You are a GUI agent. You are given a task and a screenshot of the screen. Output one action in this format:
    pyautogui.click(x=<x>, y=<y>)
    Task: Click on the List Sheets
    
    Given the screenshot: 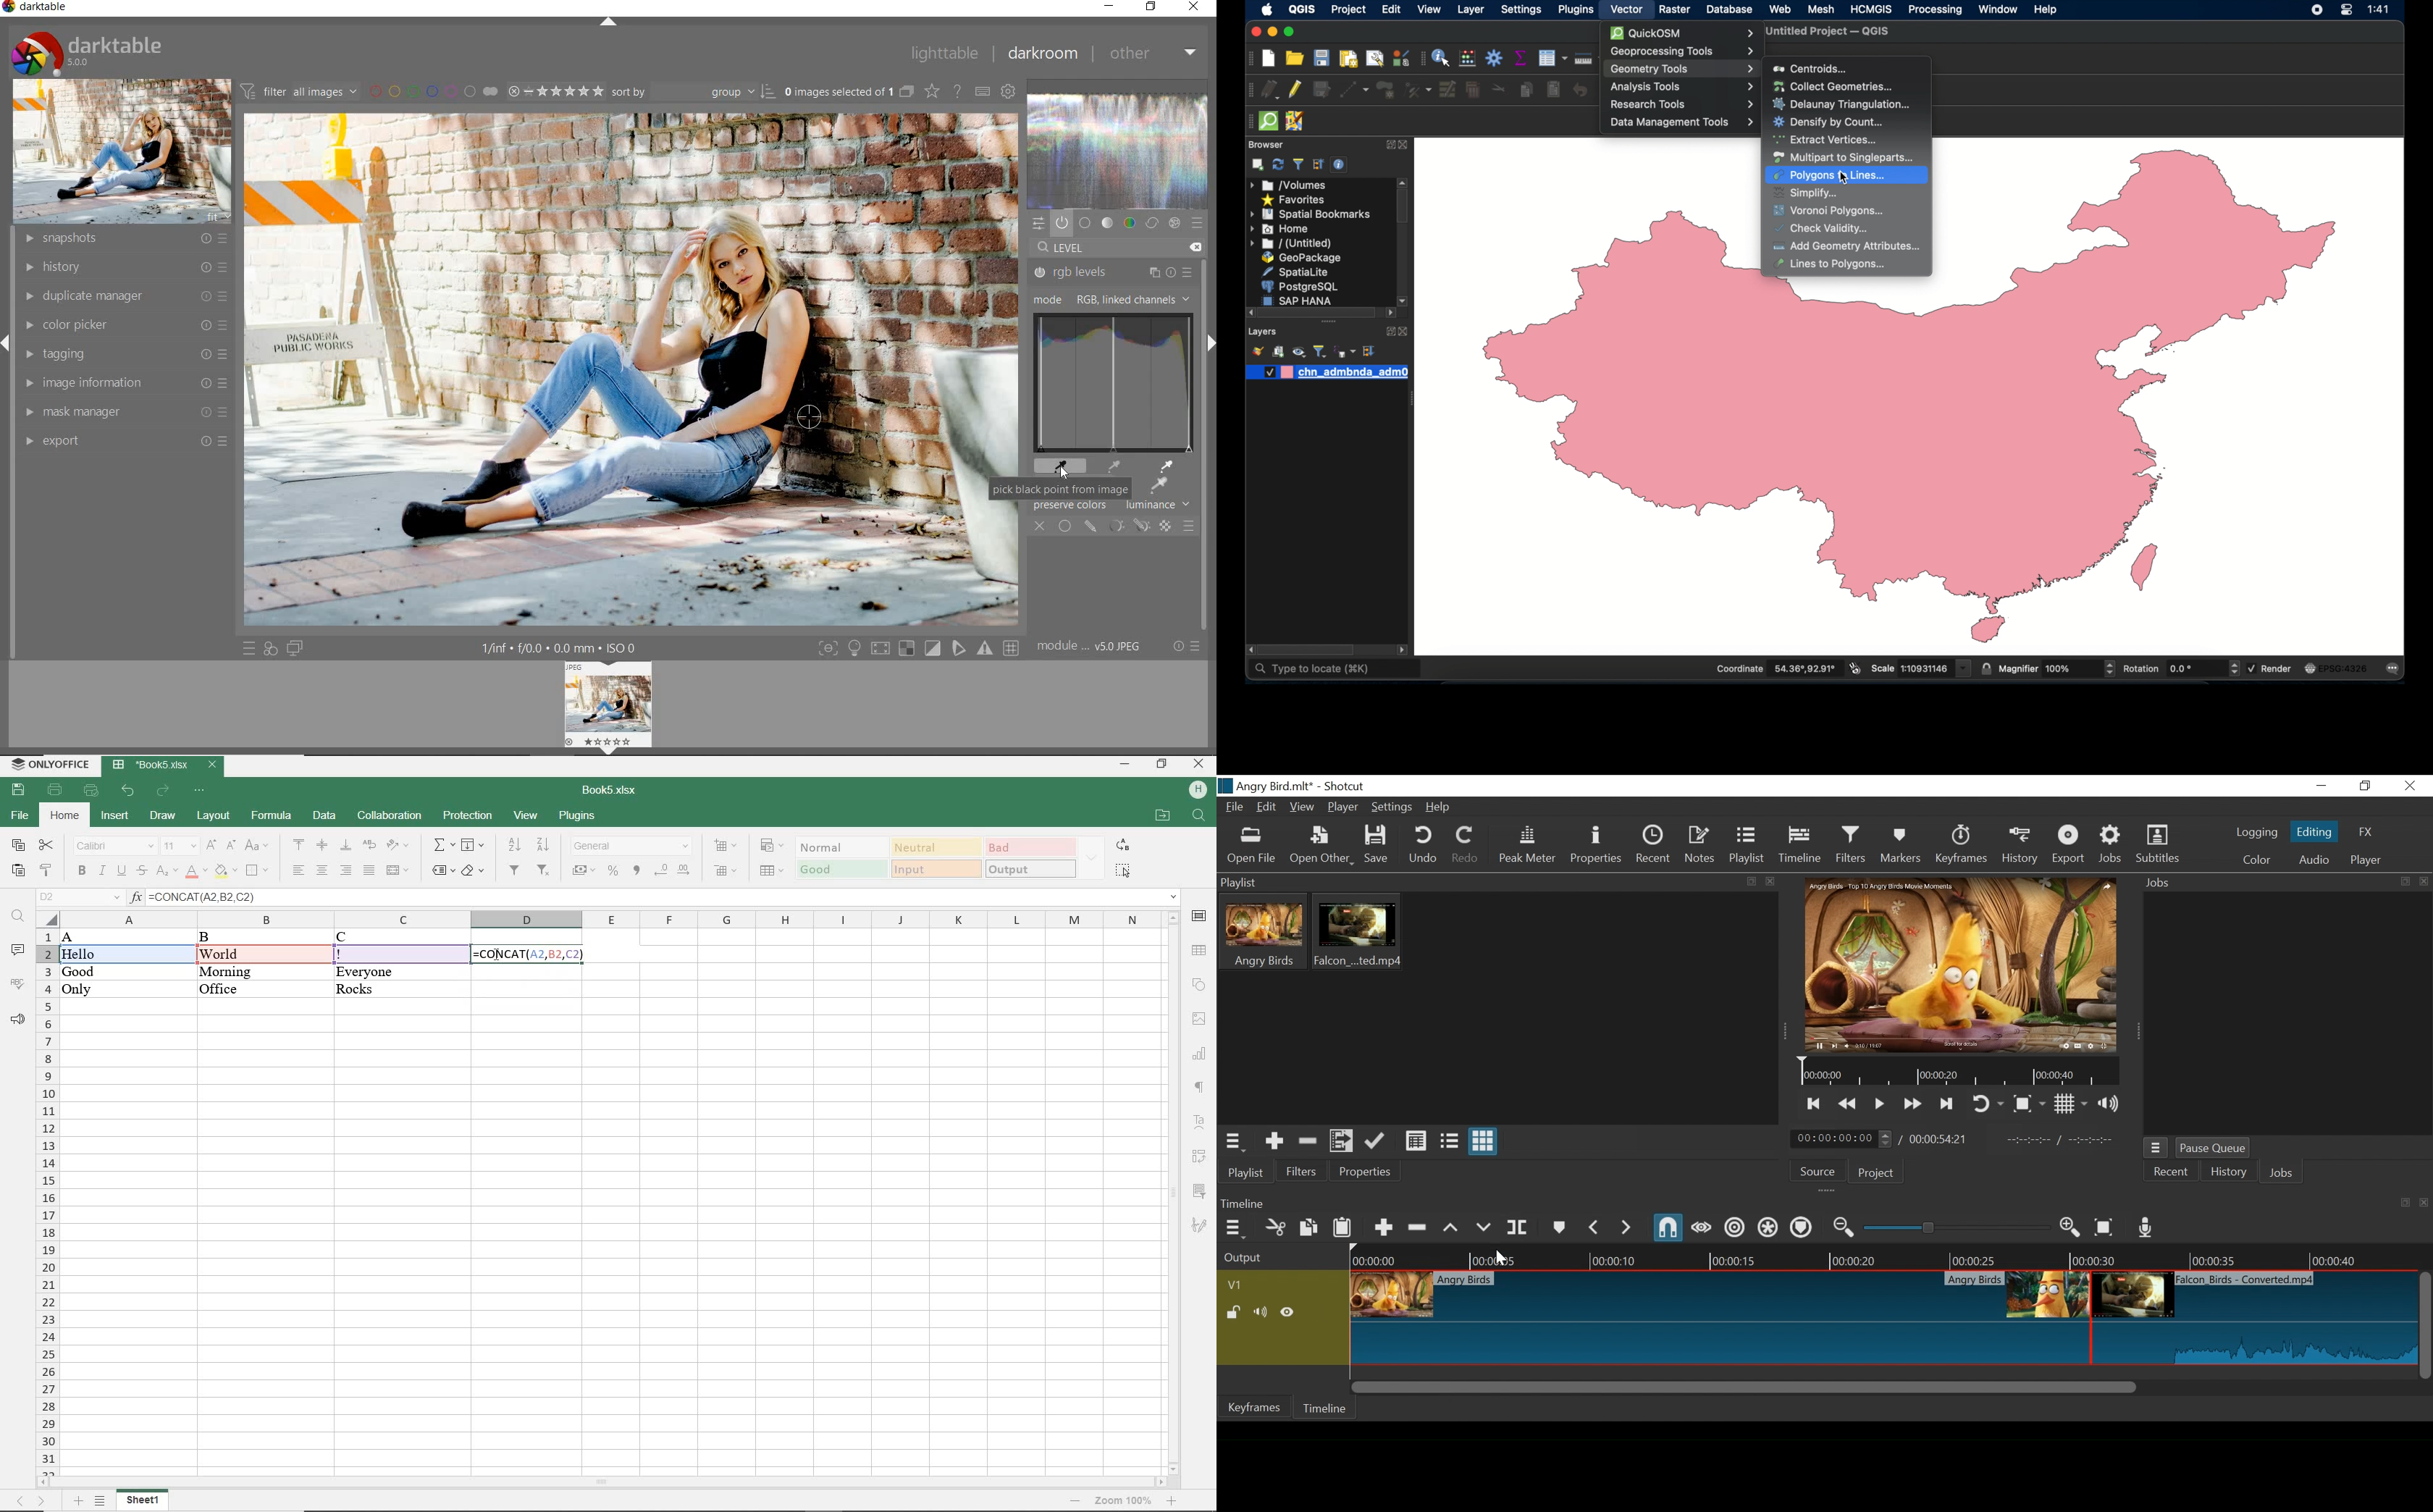 What is the action you would take?
    pyautogui.click(x=101, y=1499)
    